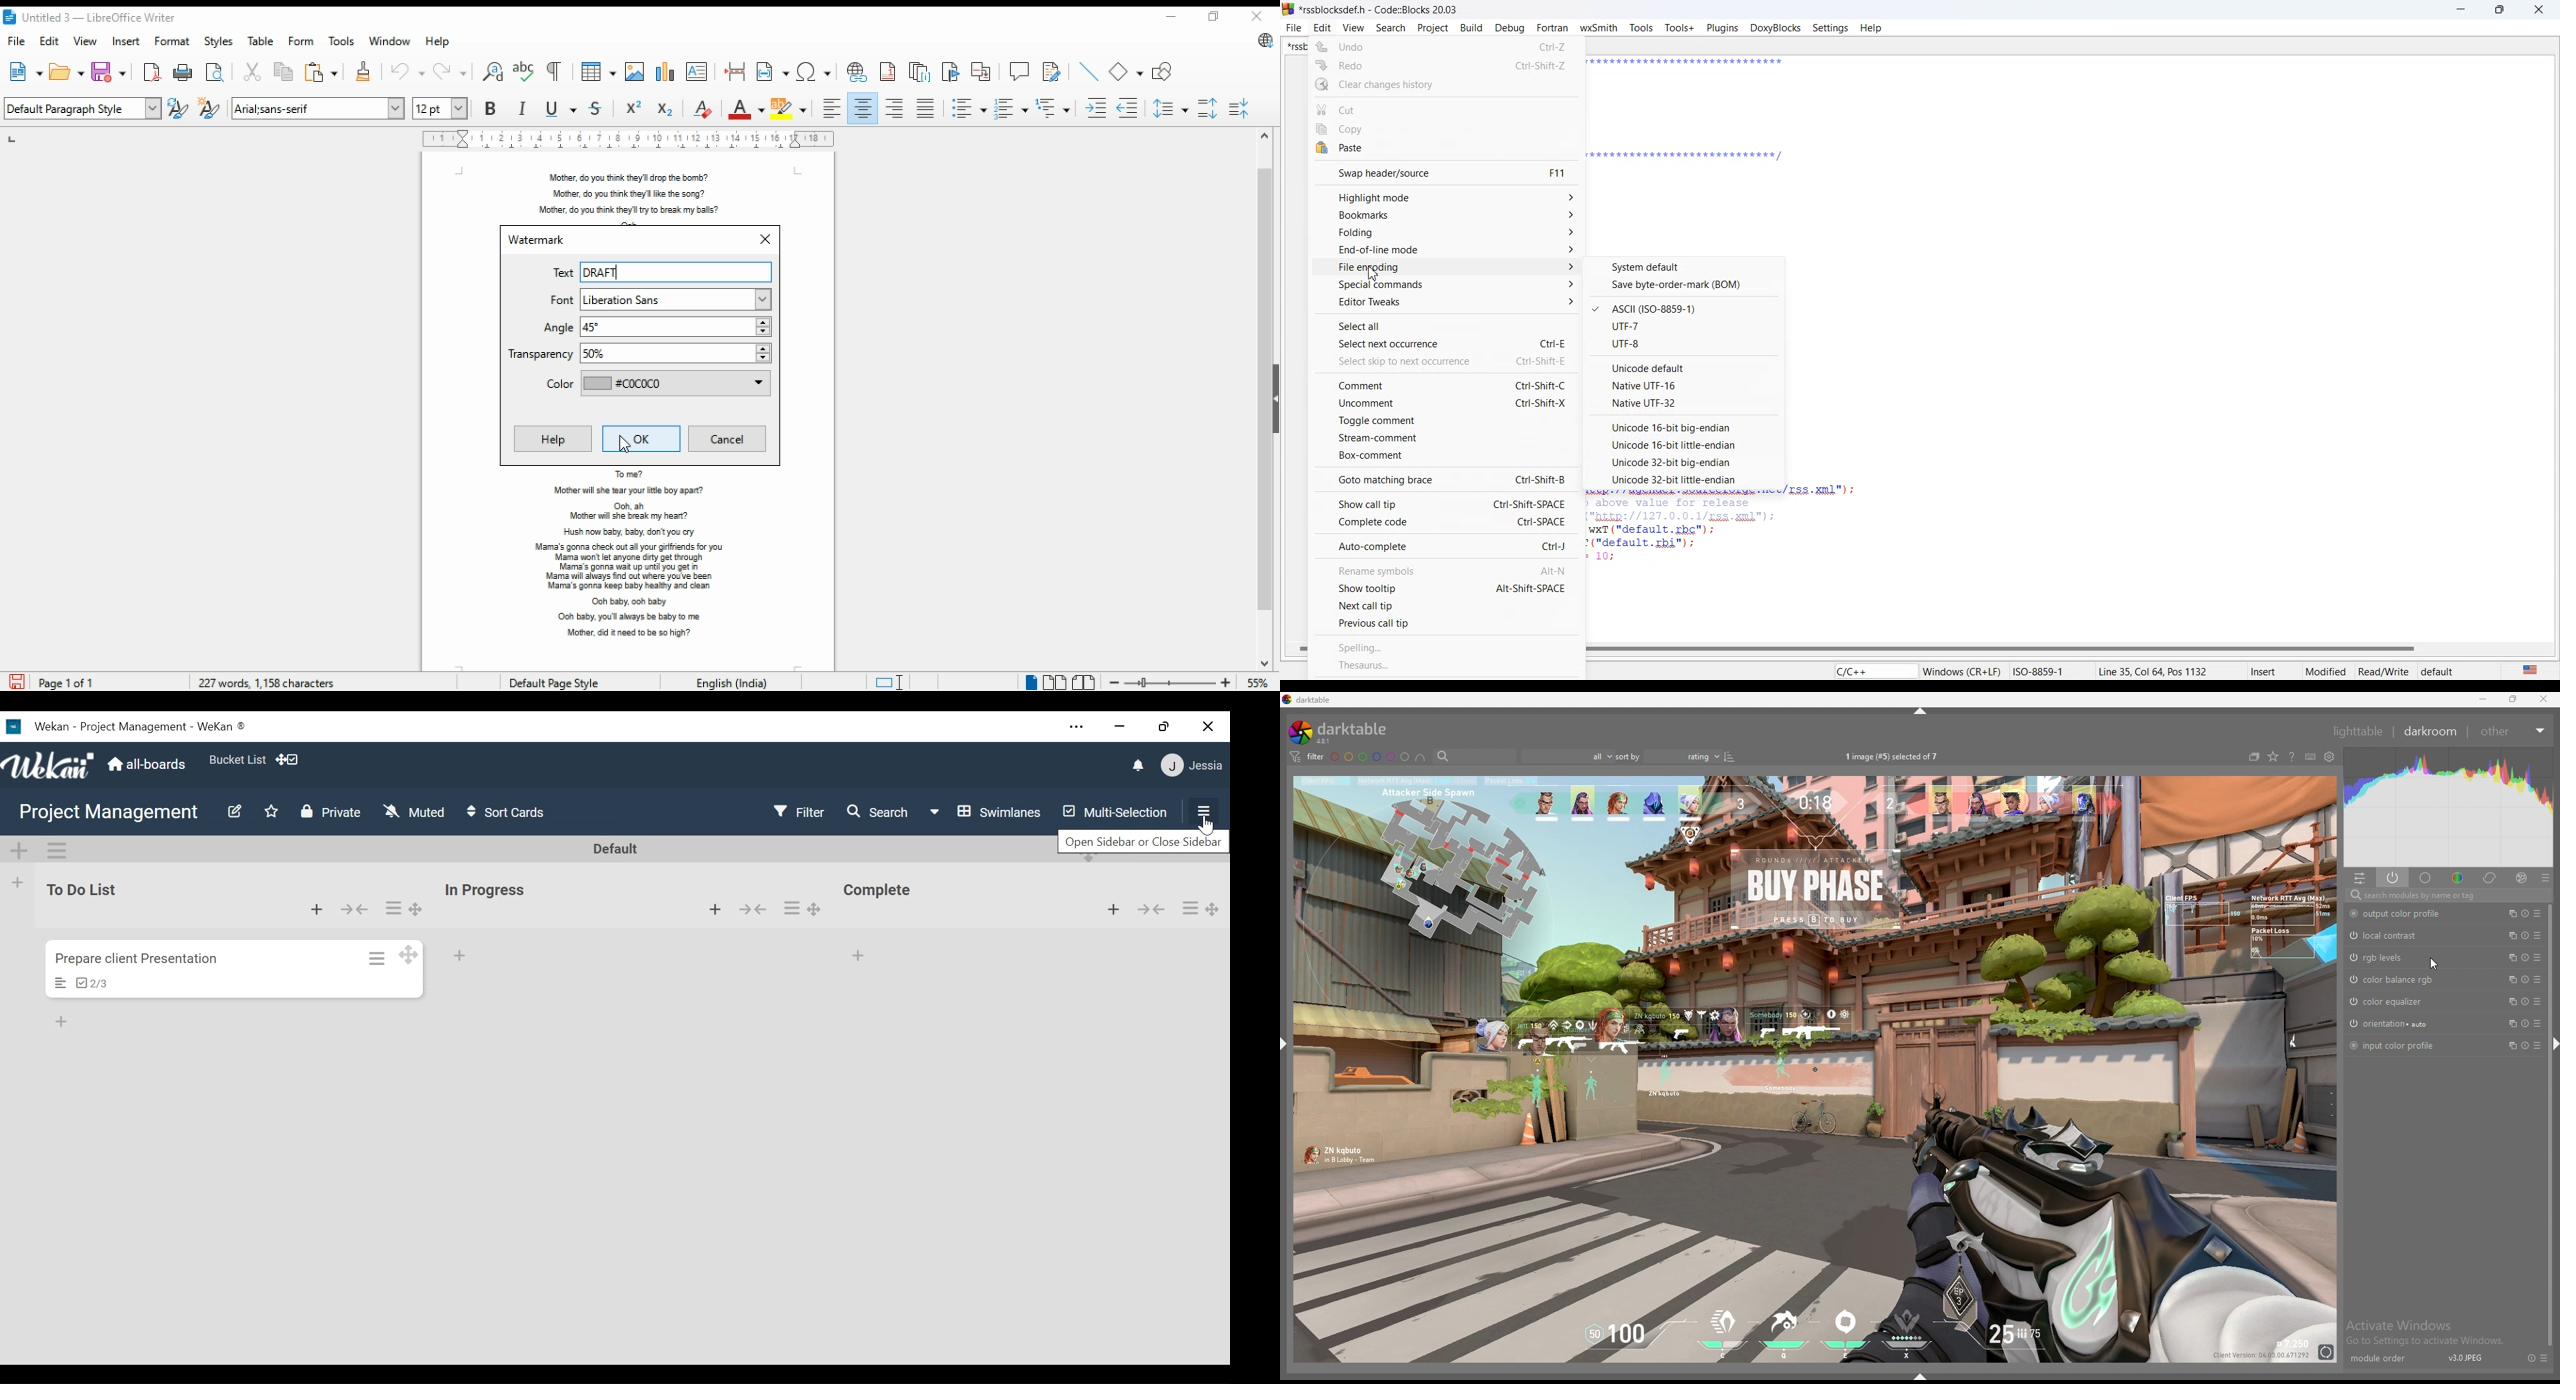 Image resolution: width=2576 pixels, height=1400 pixels. What do you see at coordinates (1449, 216) in the screenshot?
I see `book Marks` at bounding box center [1449, 216].